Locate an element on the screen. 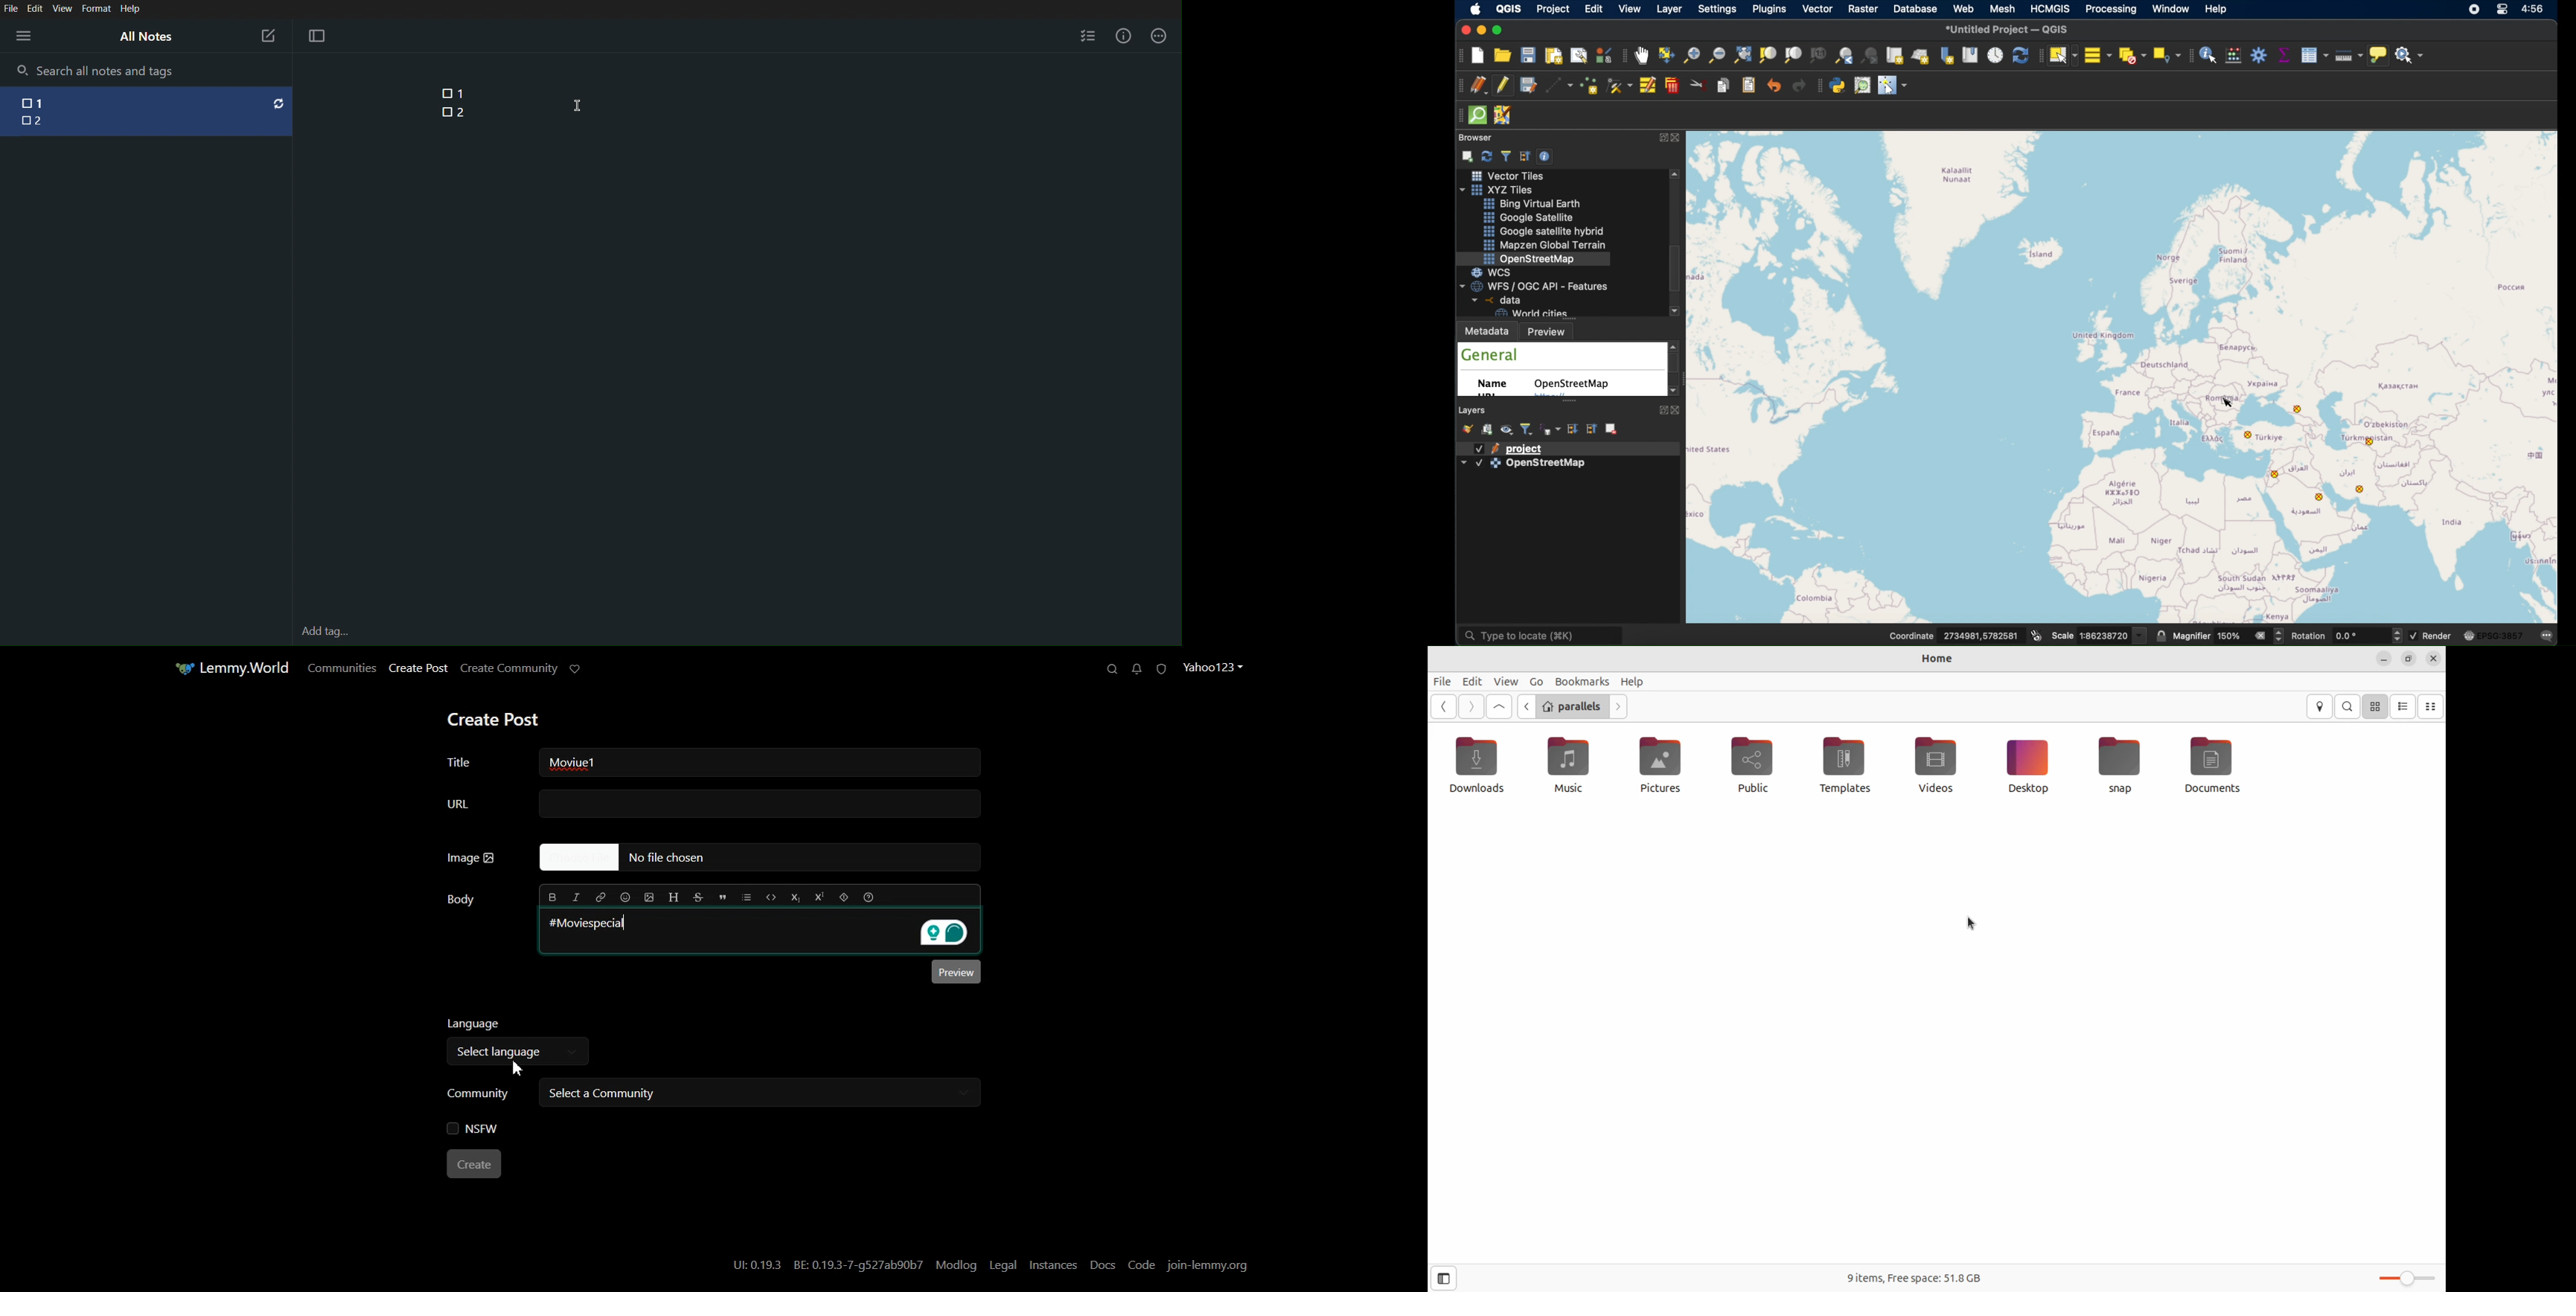 The width and height of the screenshot is (2576, 1316). toolbox is located at coordinates (2258, 55).